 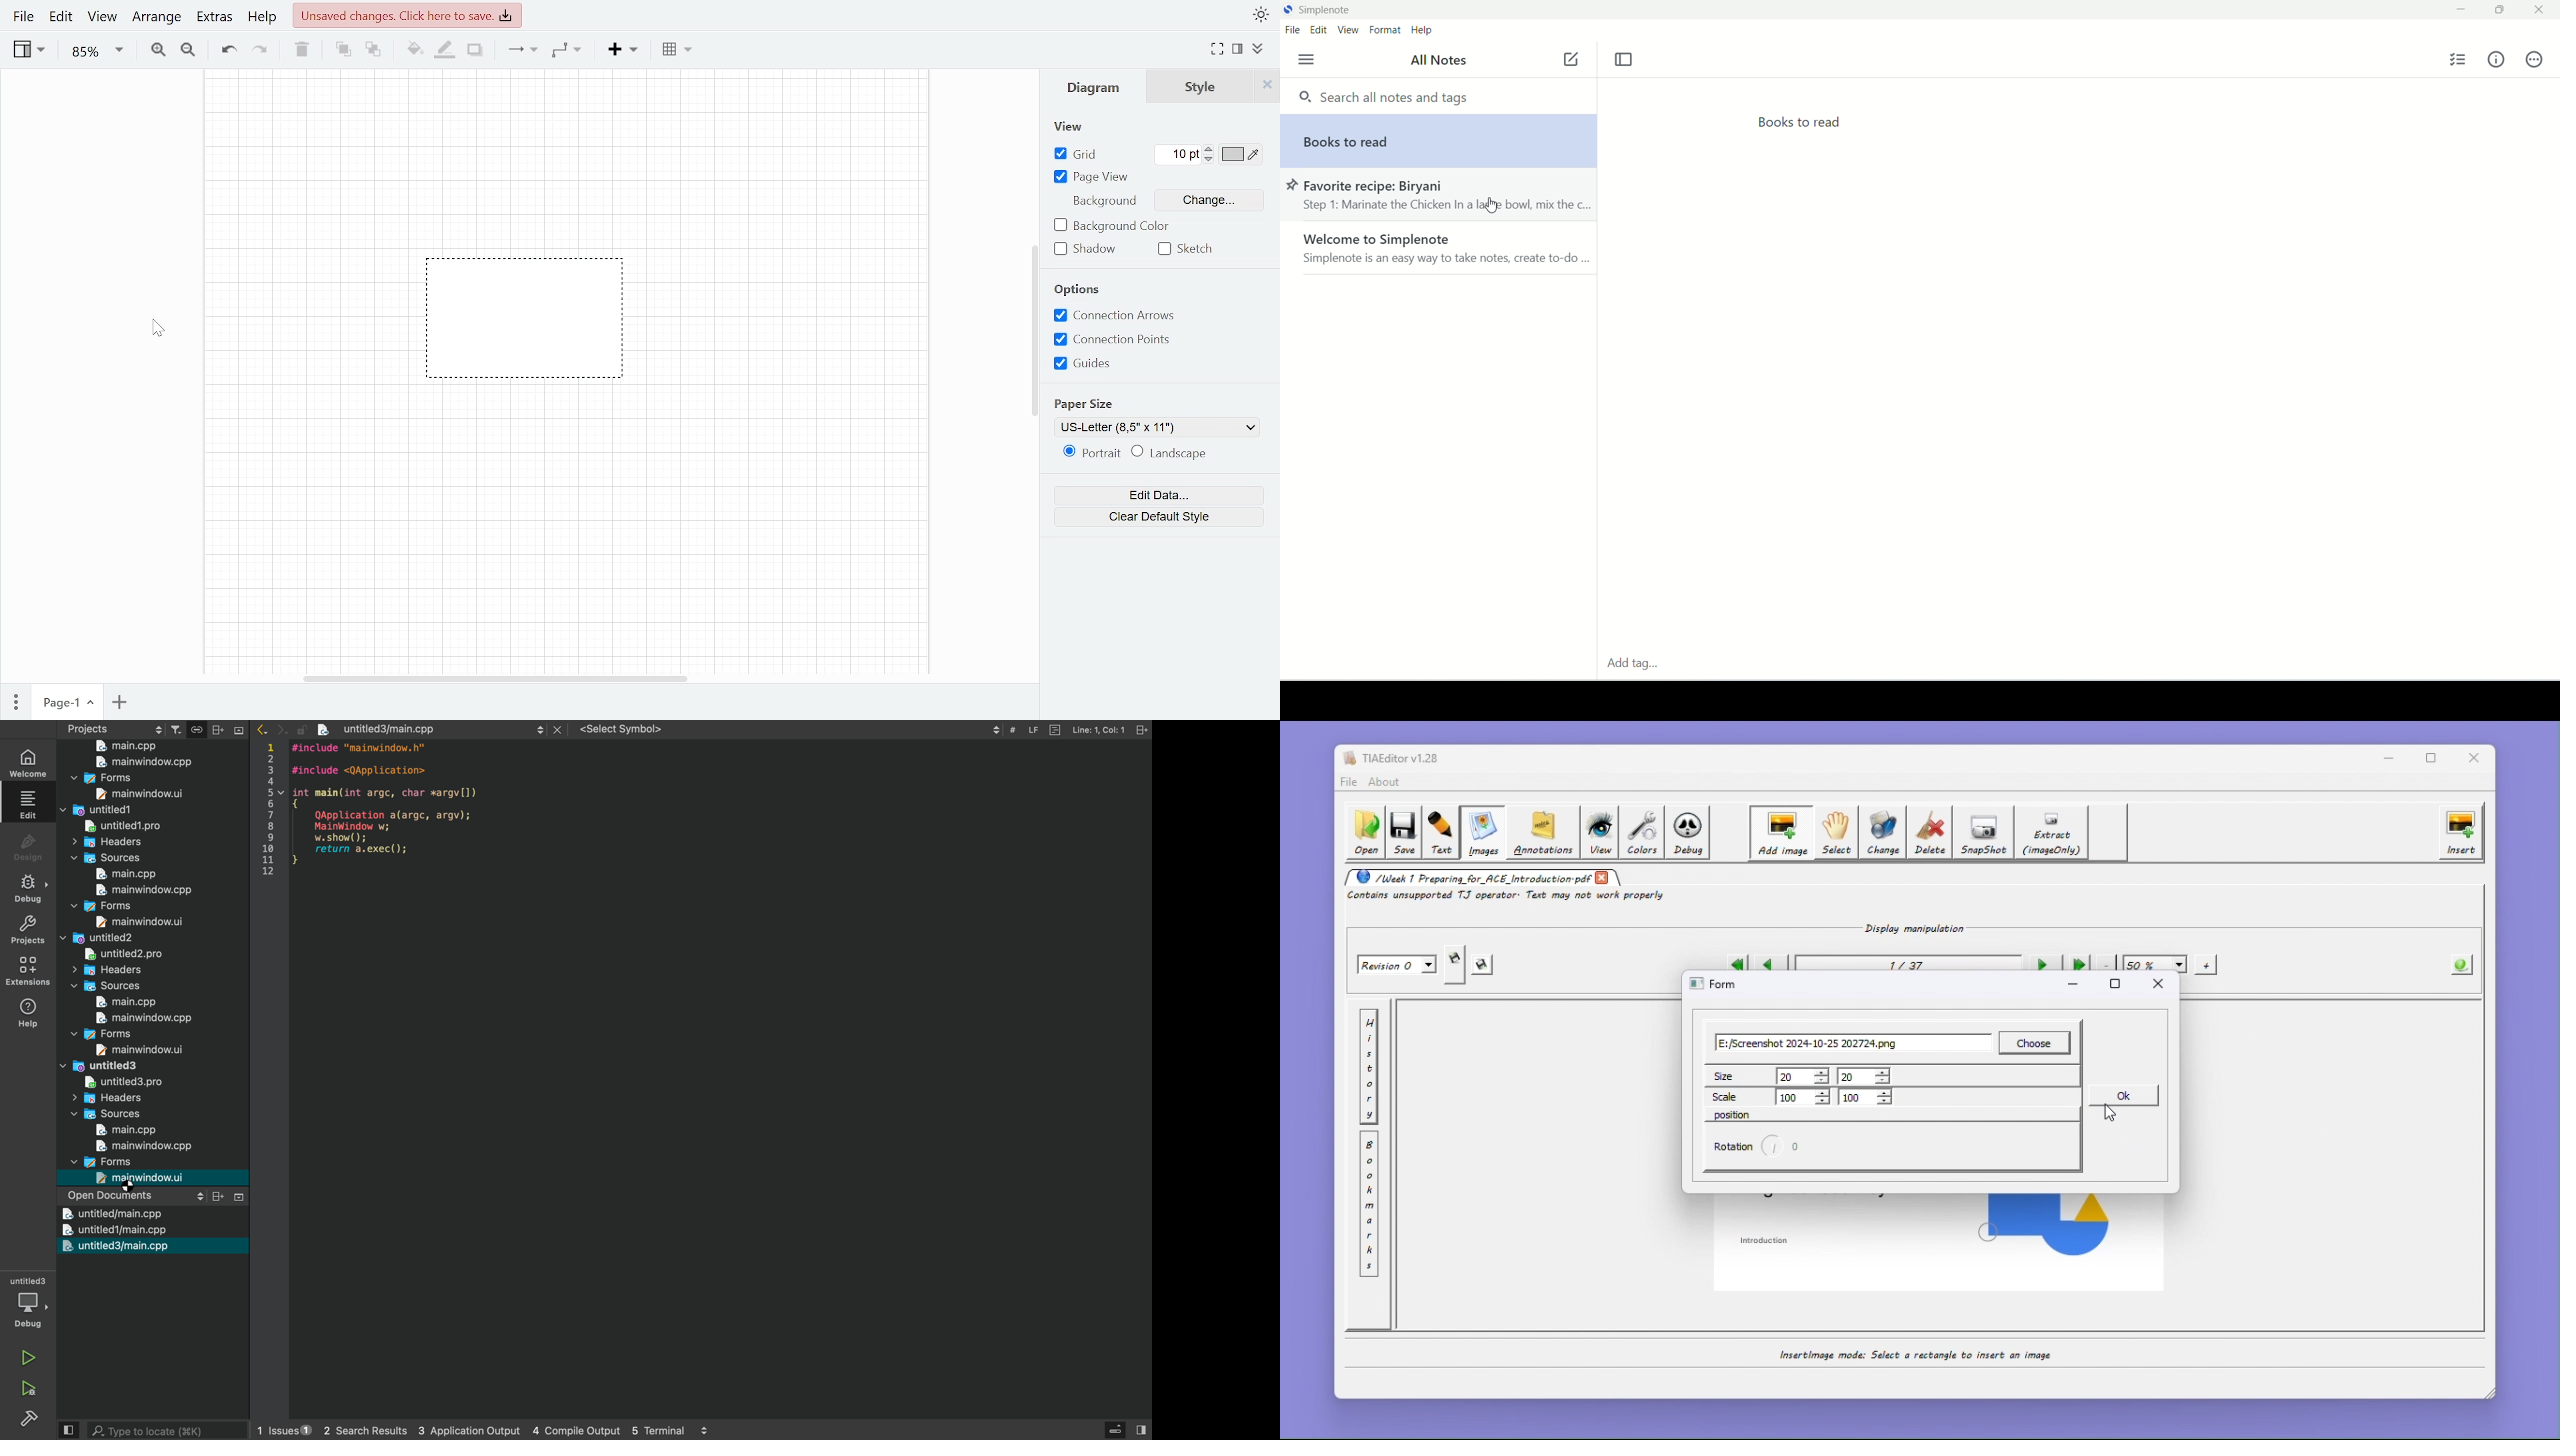 I want to click on Forms, so click(x=129, y=921).